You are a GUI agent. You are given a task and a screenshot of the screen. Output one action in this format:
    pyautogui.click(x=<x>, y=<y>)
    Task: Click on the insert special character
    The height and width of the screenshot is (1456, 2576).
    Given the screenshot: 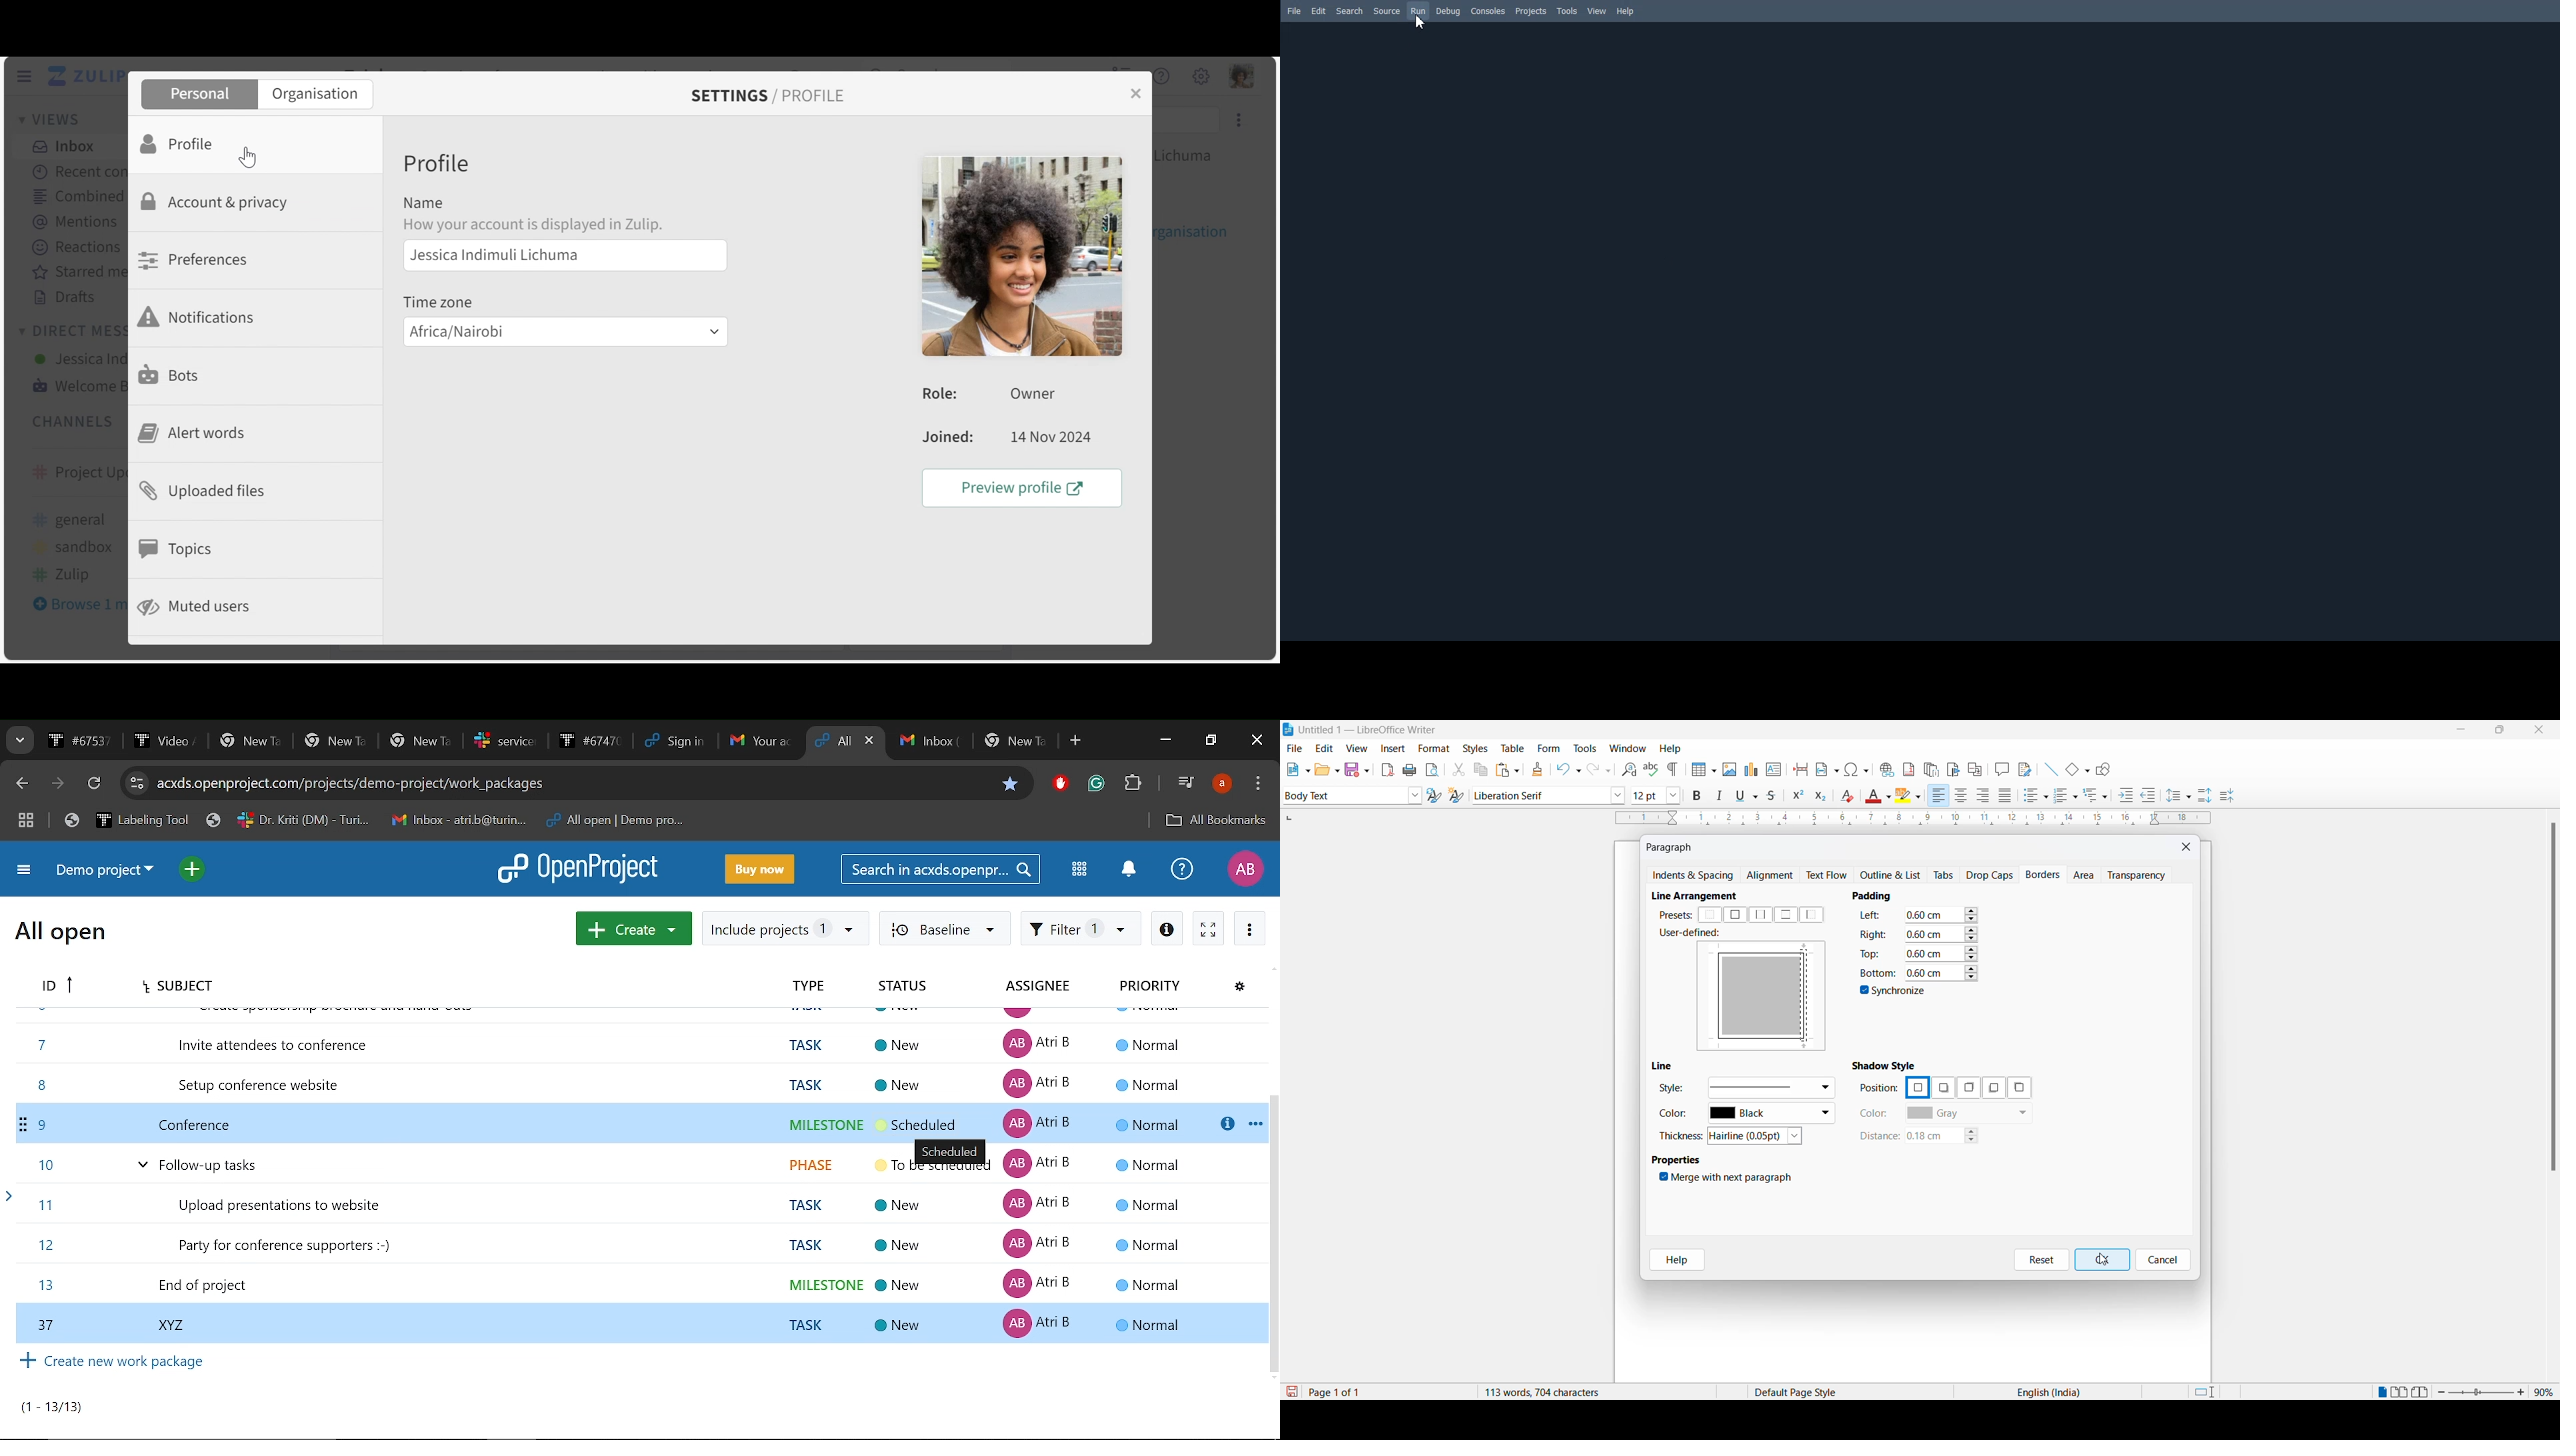 What is the action you would take?
    pyautogui.click(x=1855, y=767)
    